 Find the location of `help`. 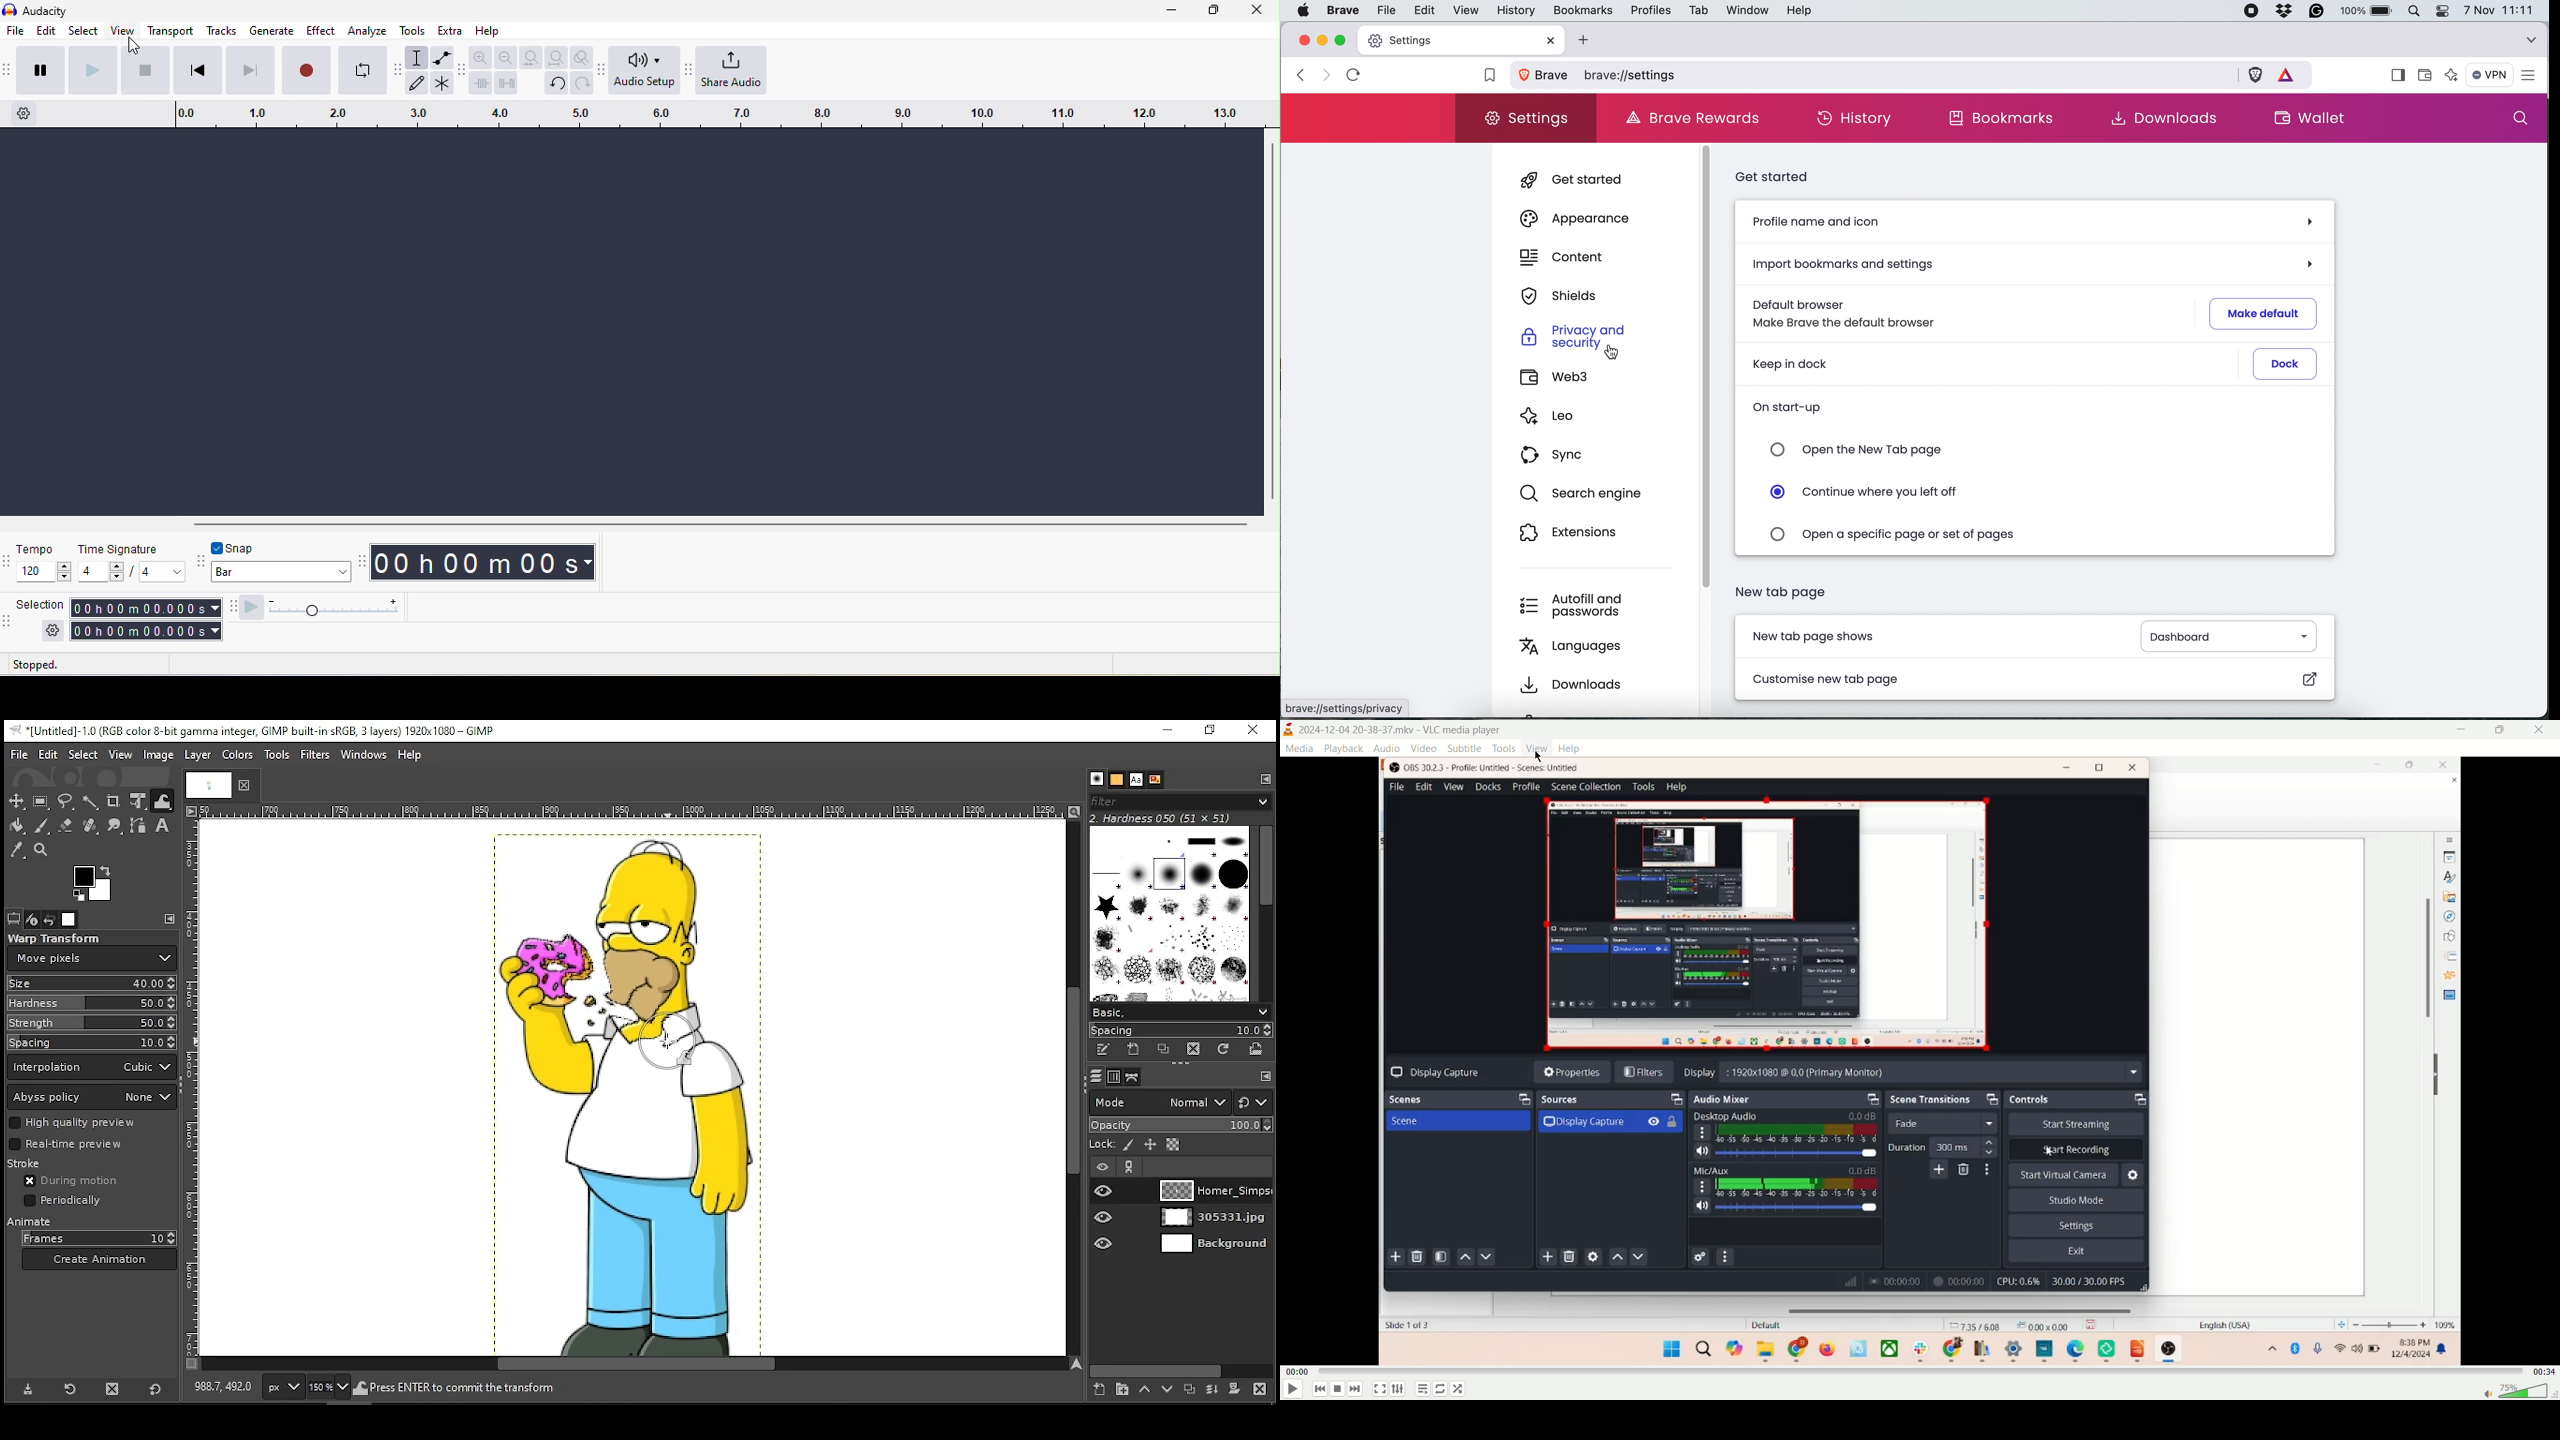

help is located at coordinates (411, 756).